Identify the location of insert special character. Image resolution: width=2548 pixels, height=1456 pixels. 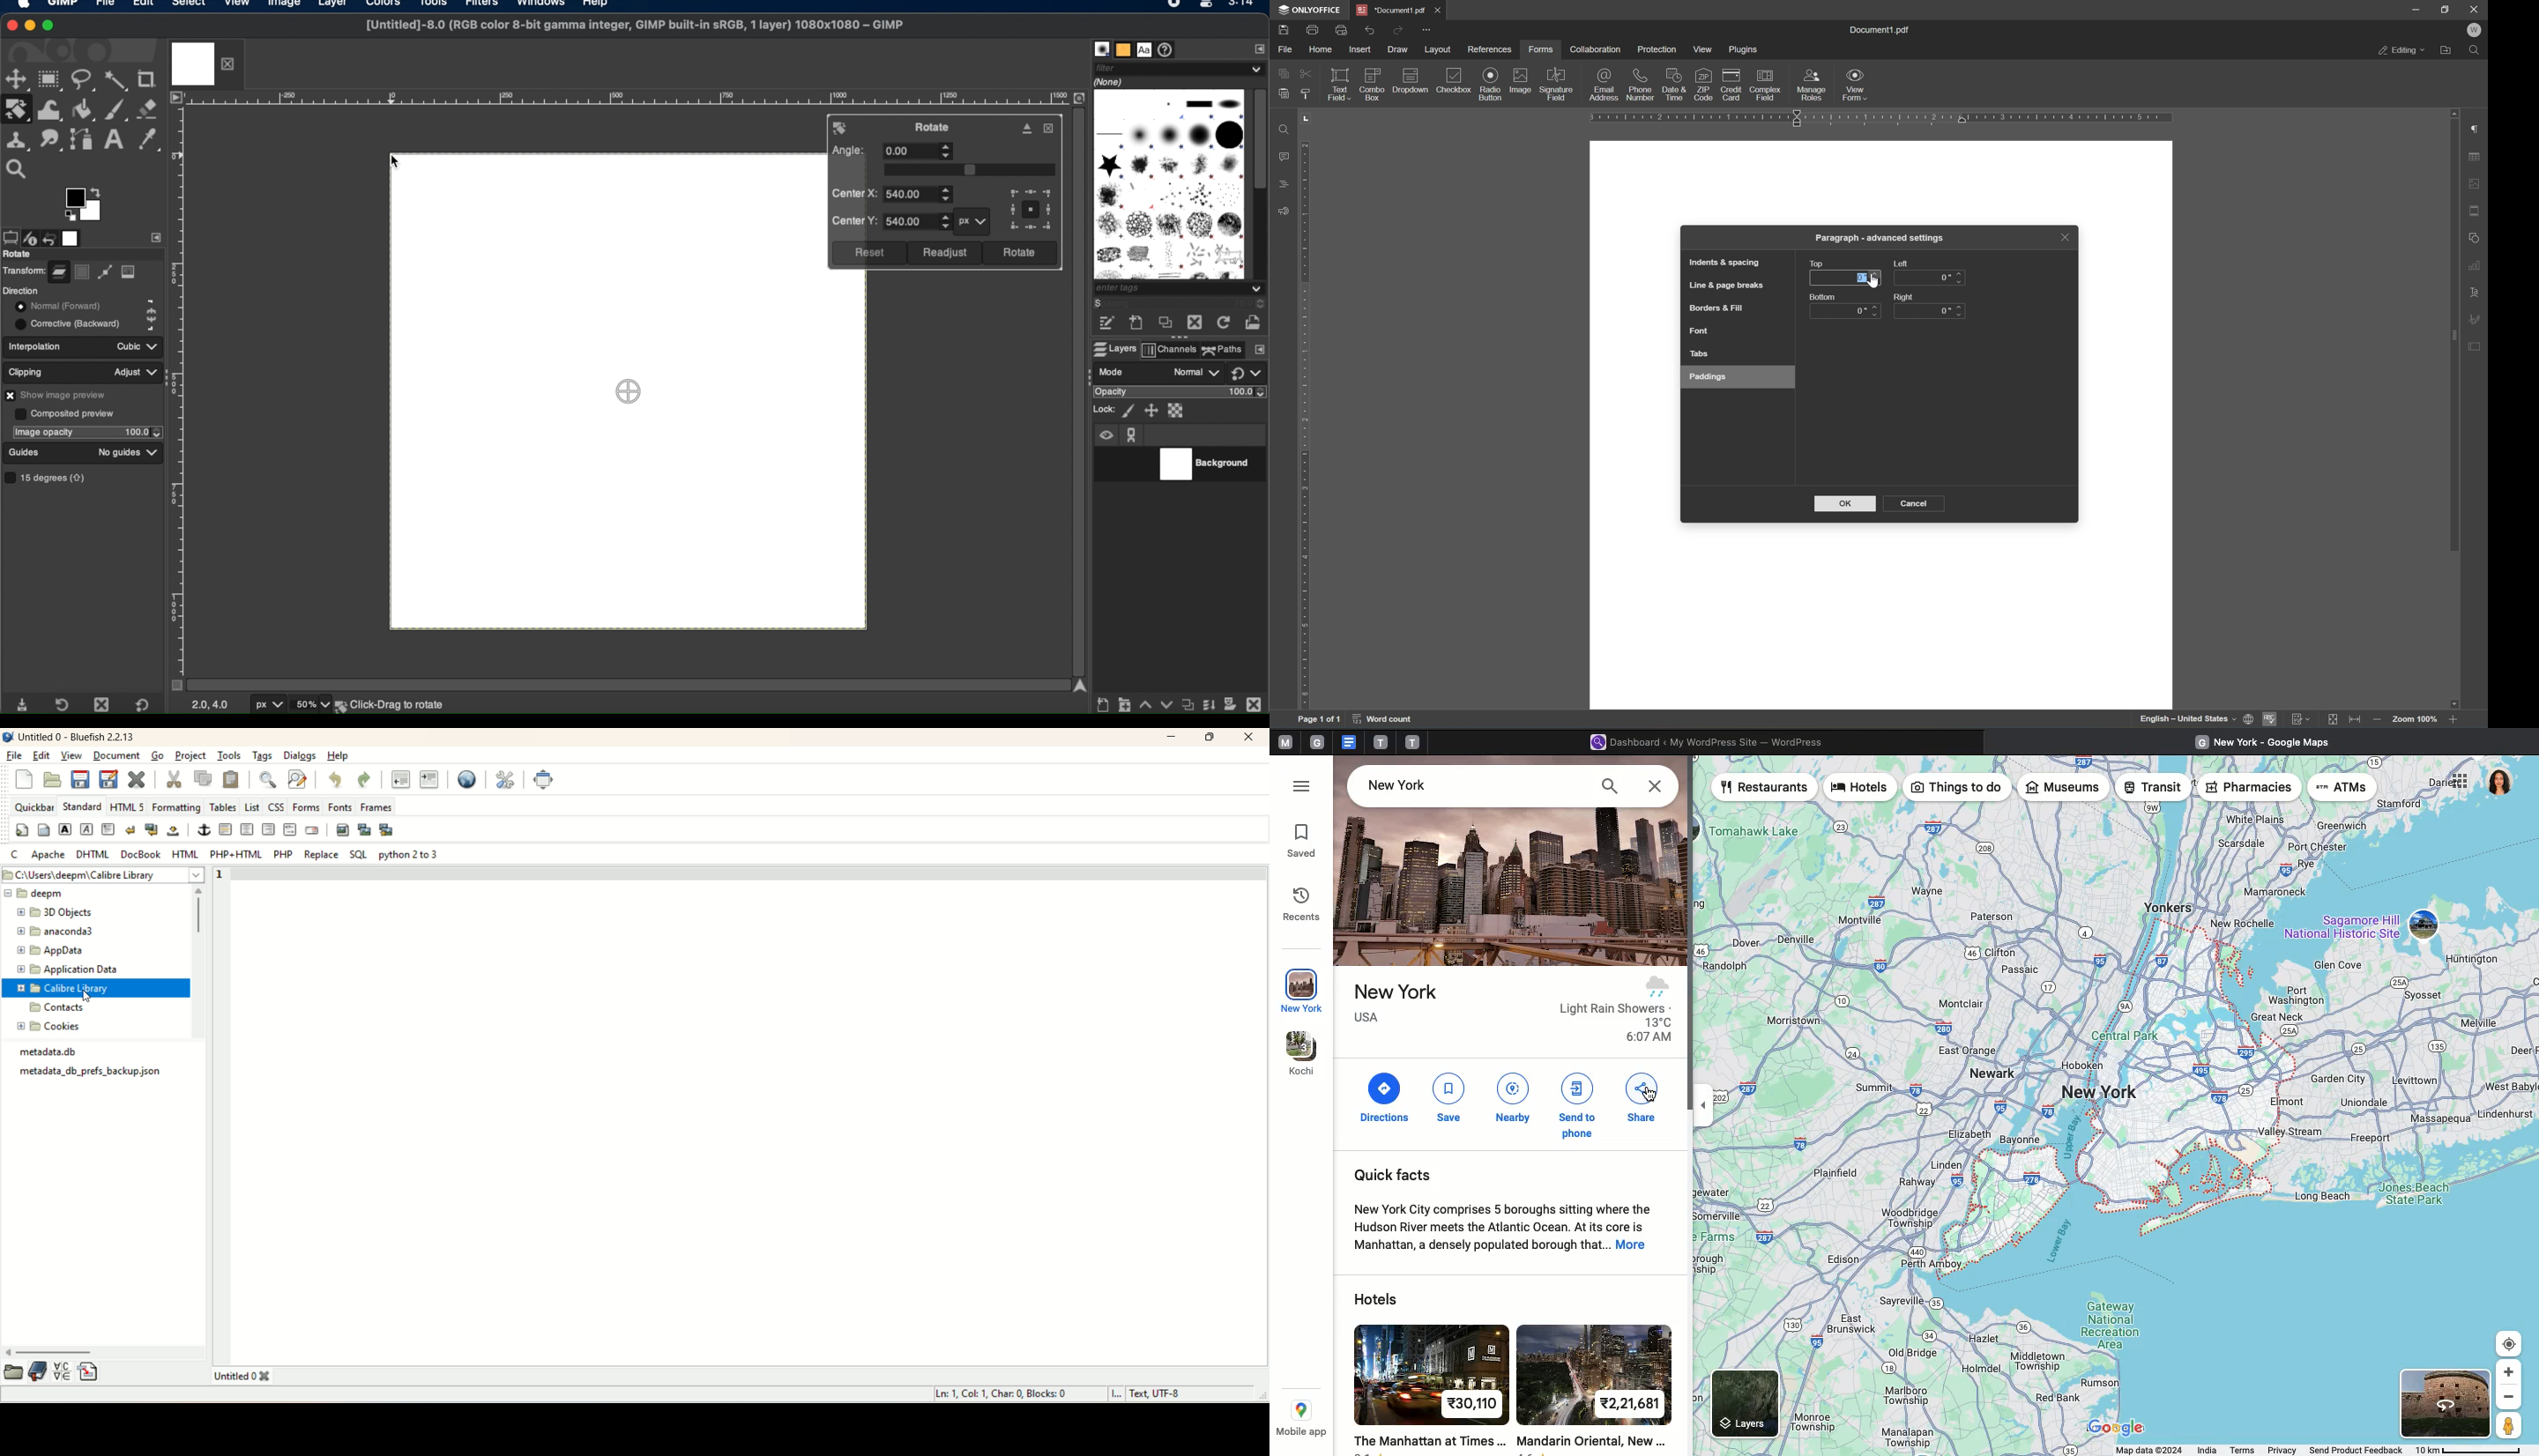
(62, 1372).